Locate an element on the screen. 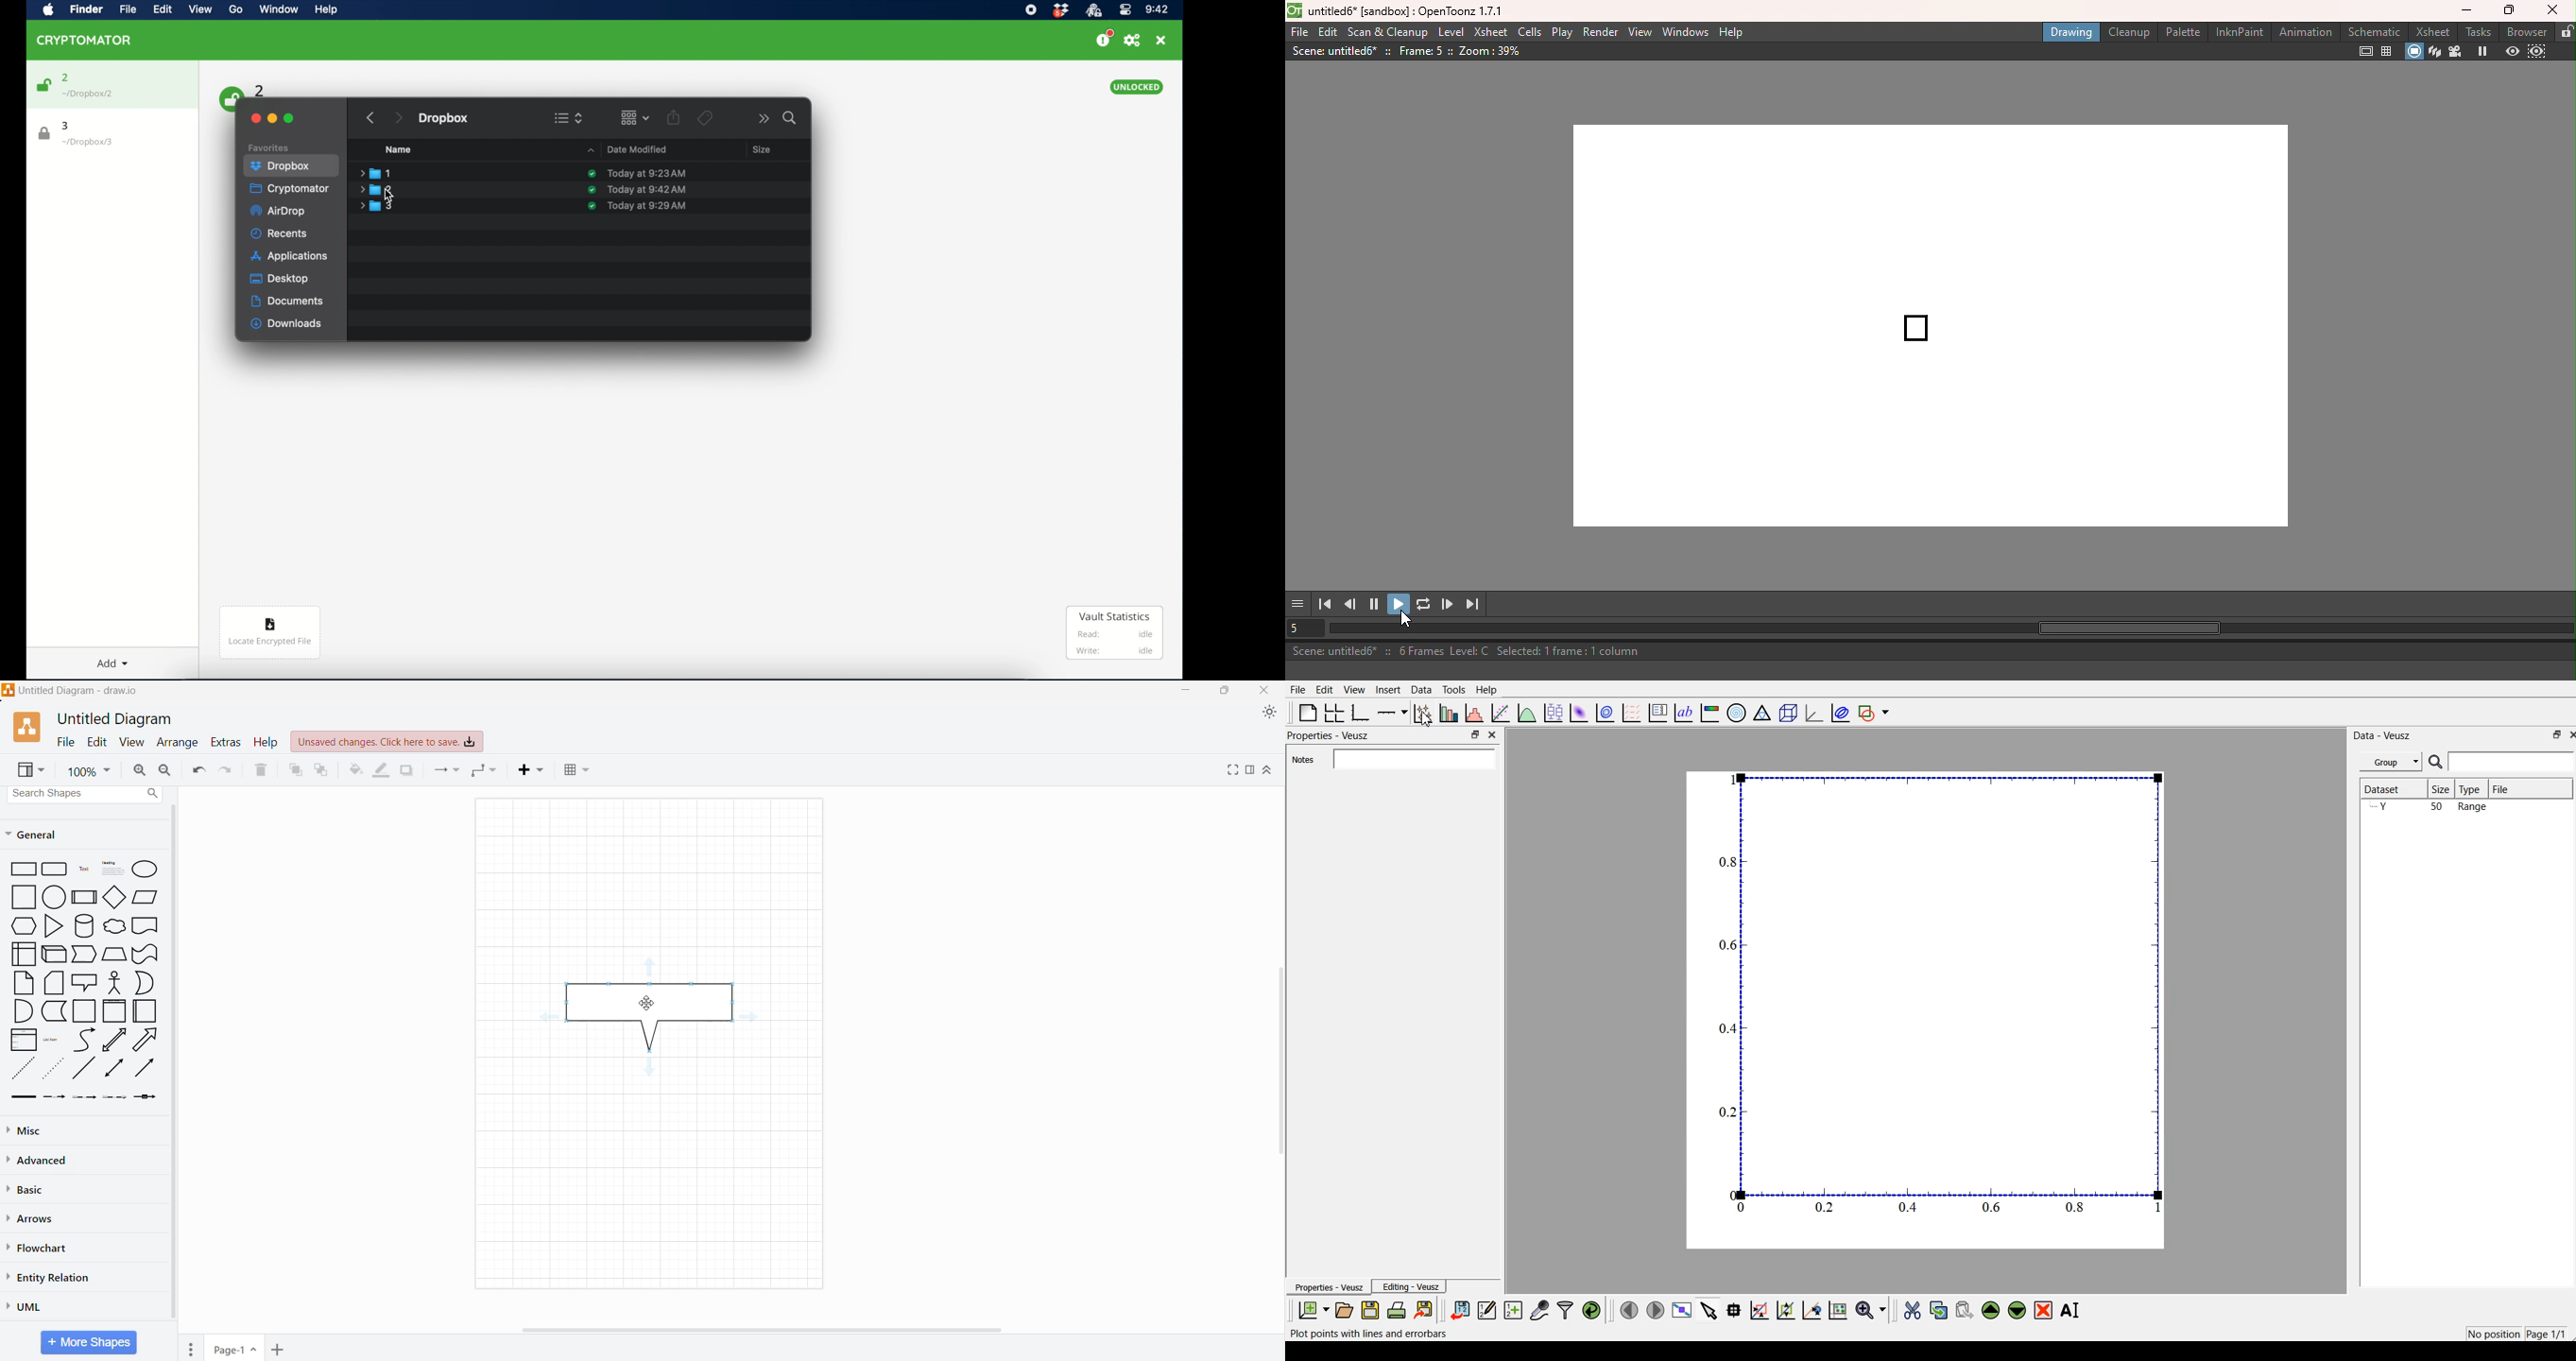 The height and width of the screenshot is (1372, 2576). Upward Arrow is located at coordinates (115, 1040).